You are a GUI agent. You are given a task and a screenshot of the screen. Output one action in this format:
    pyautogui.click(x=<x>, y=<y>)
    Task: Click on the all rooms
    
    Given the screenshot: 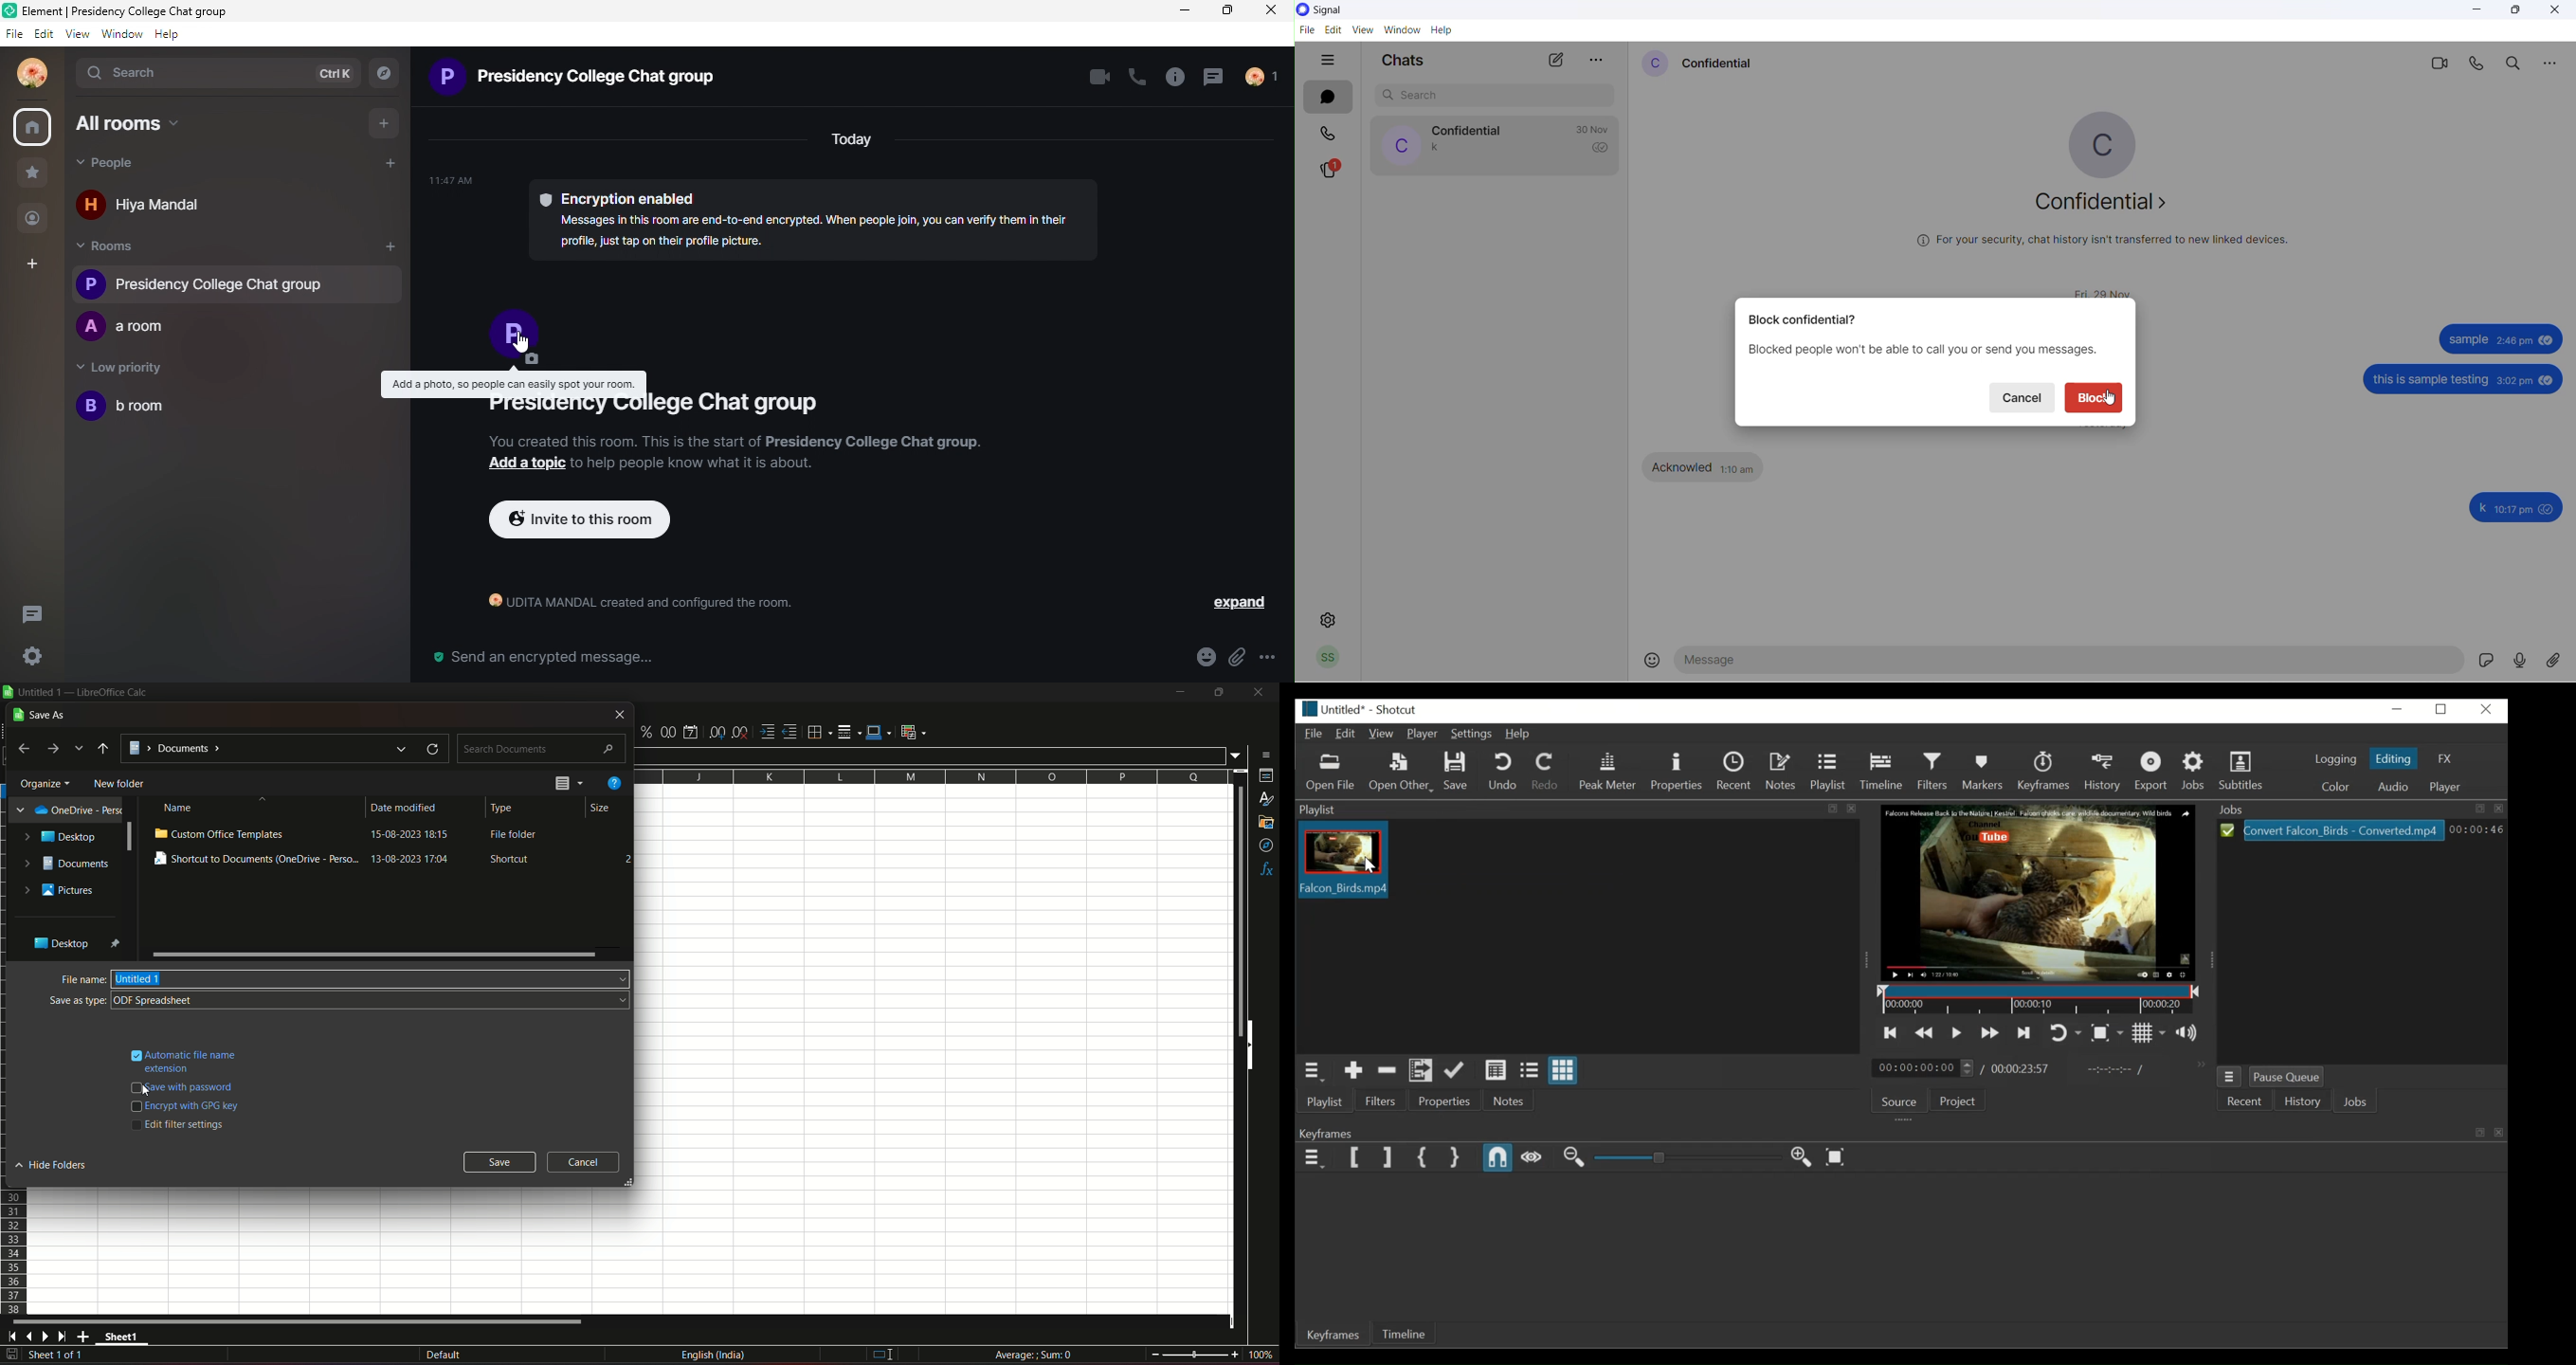 What is the action you would take?
    pyautogui.click(x=136, y=130)
    